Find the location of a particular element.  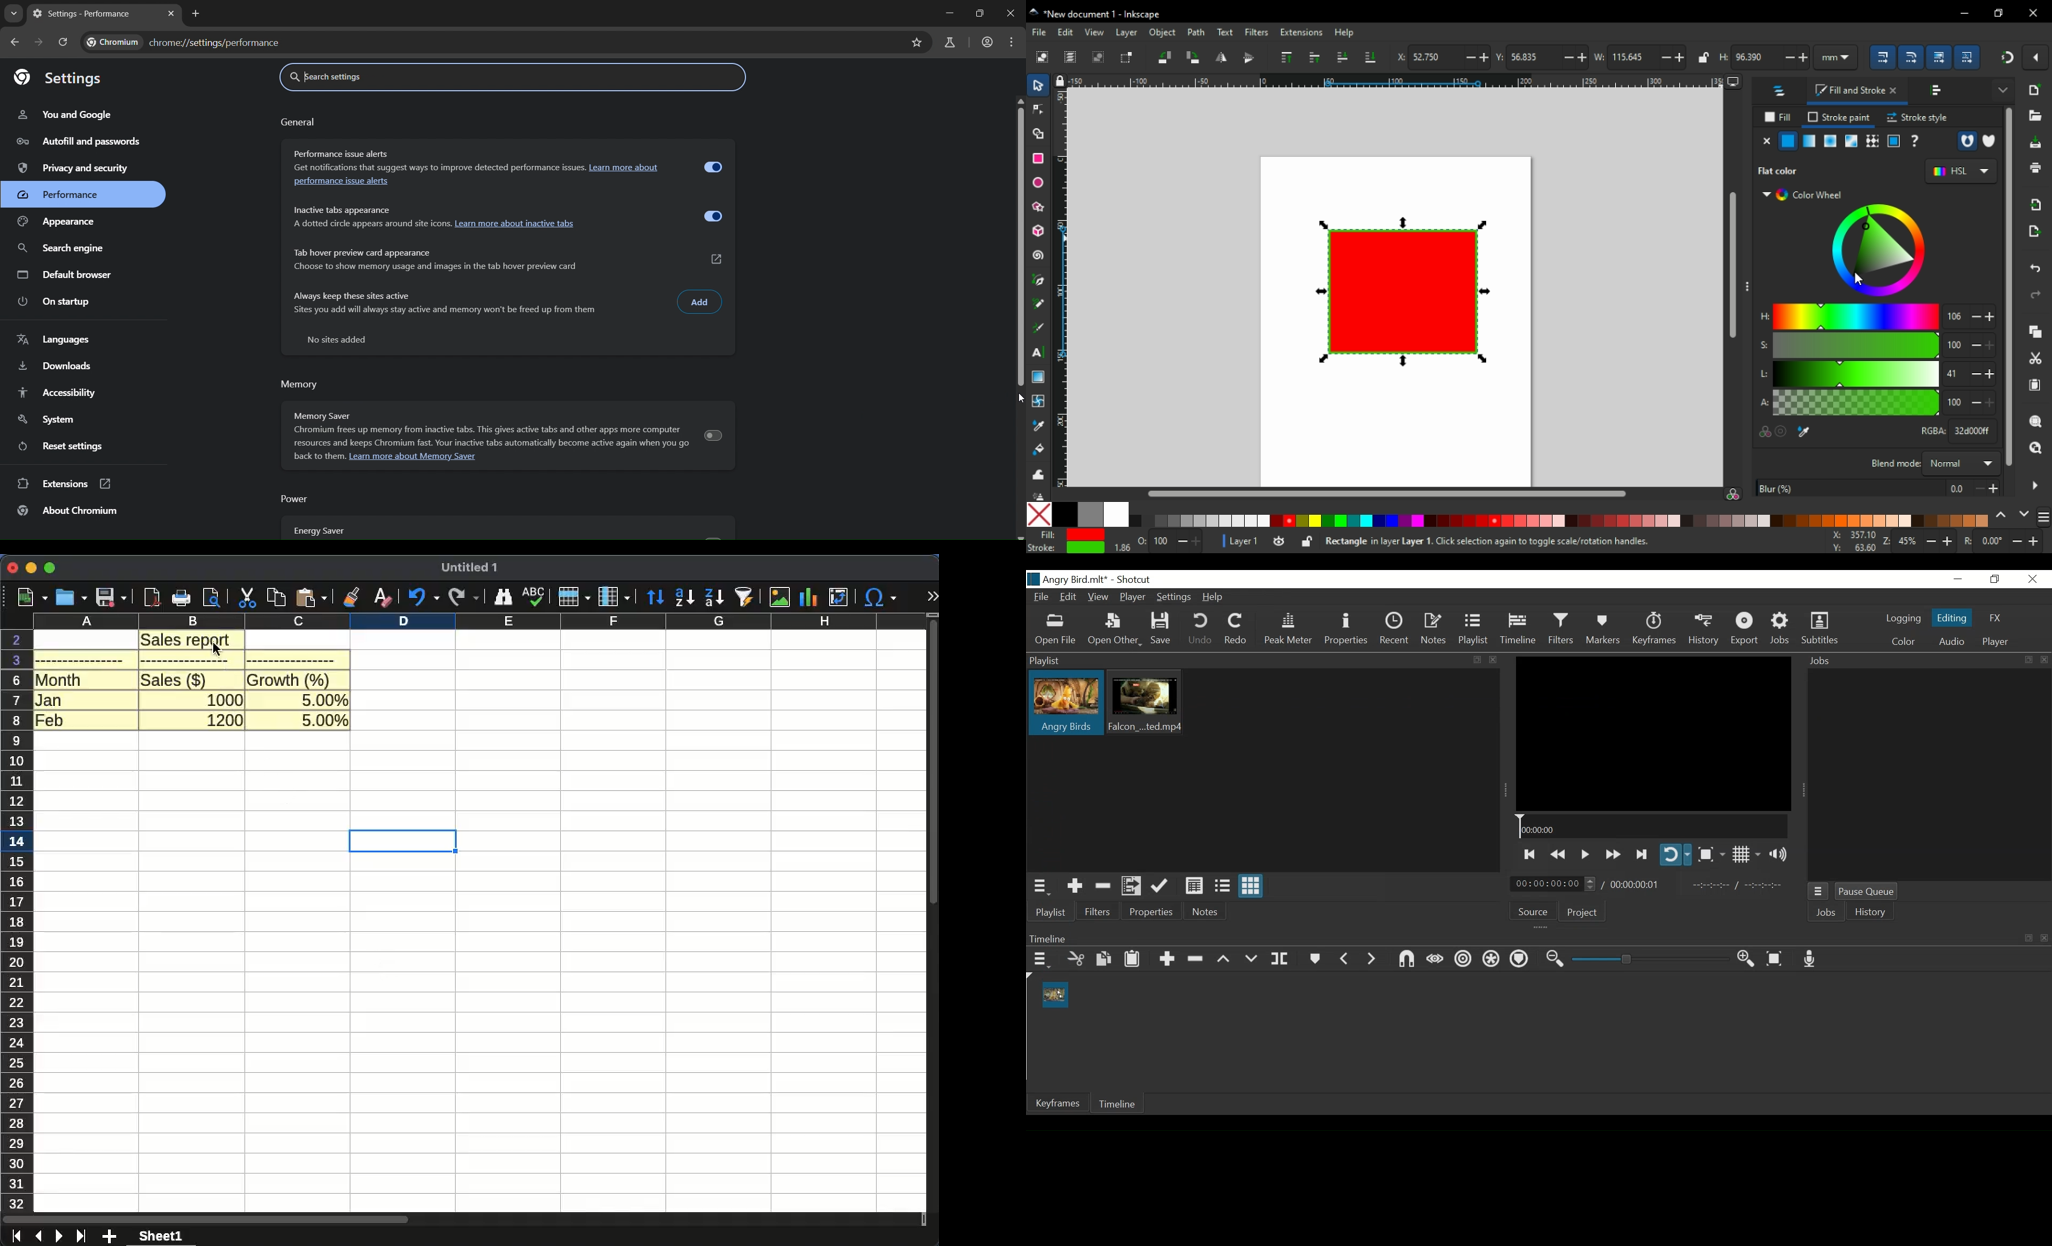

paint spray is located at coordinates (1039, 495).